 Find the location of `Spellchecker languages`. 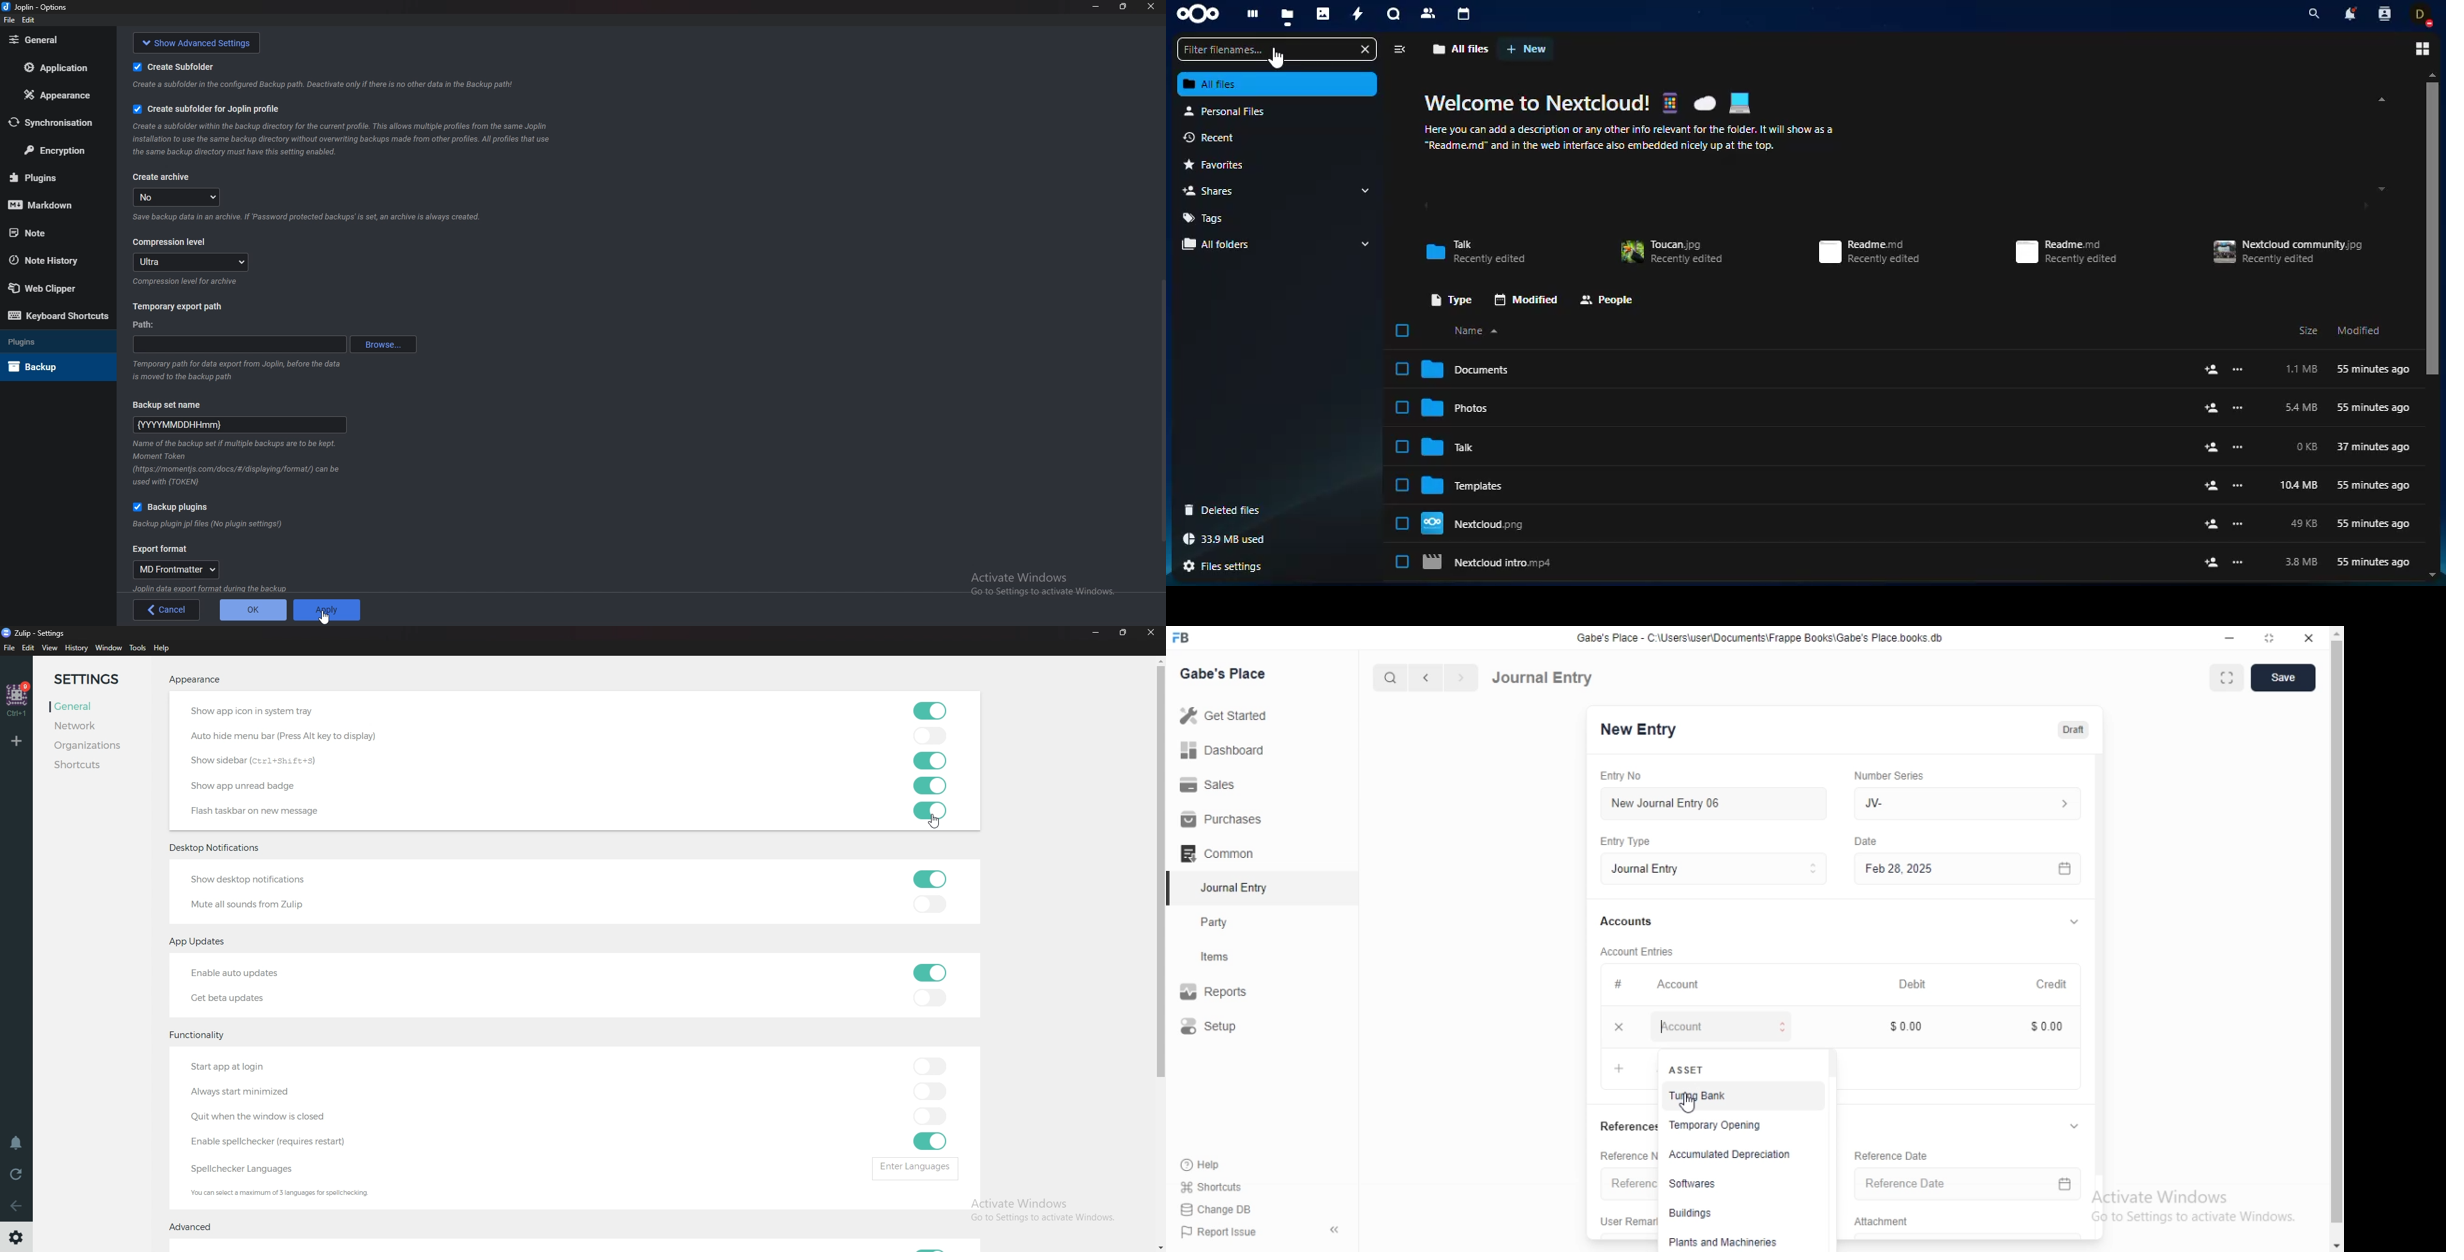

Spellchecker languages is located at coordinates (253, 1168).